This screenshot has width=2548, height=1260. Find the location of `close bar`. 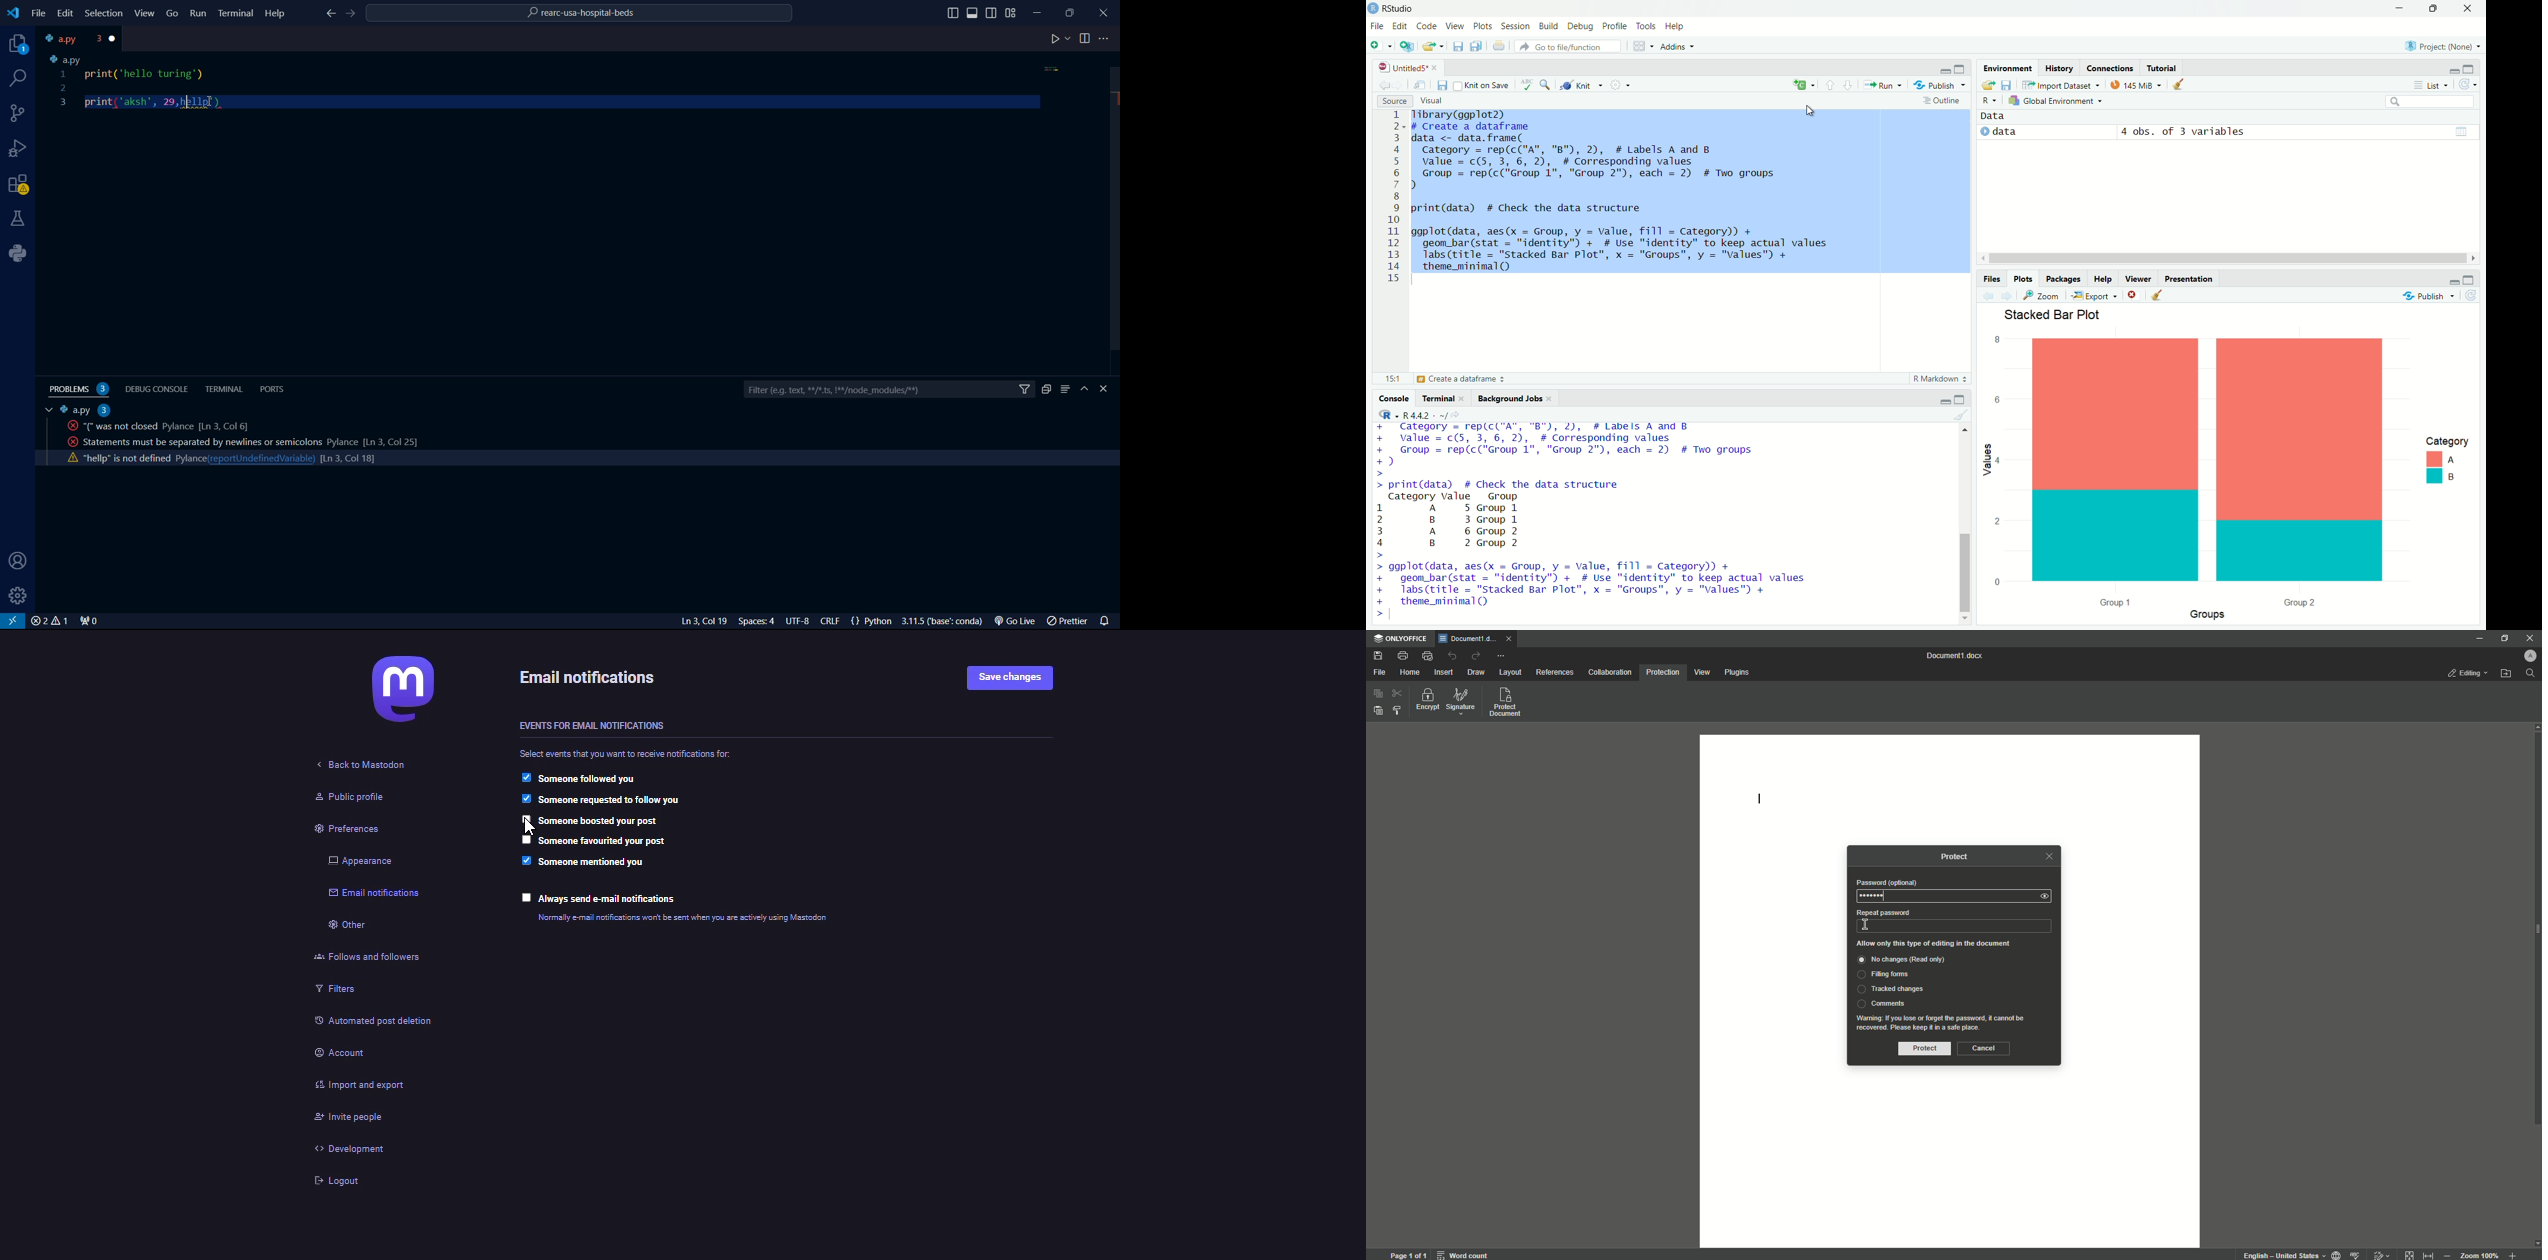

close bar is located at coordinates (1109, 389).